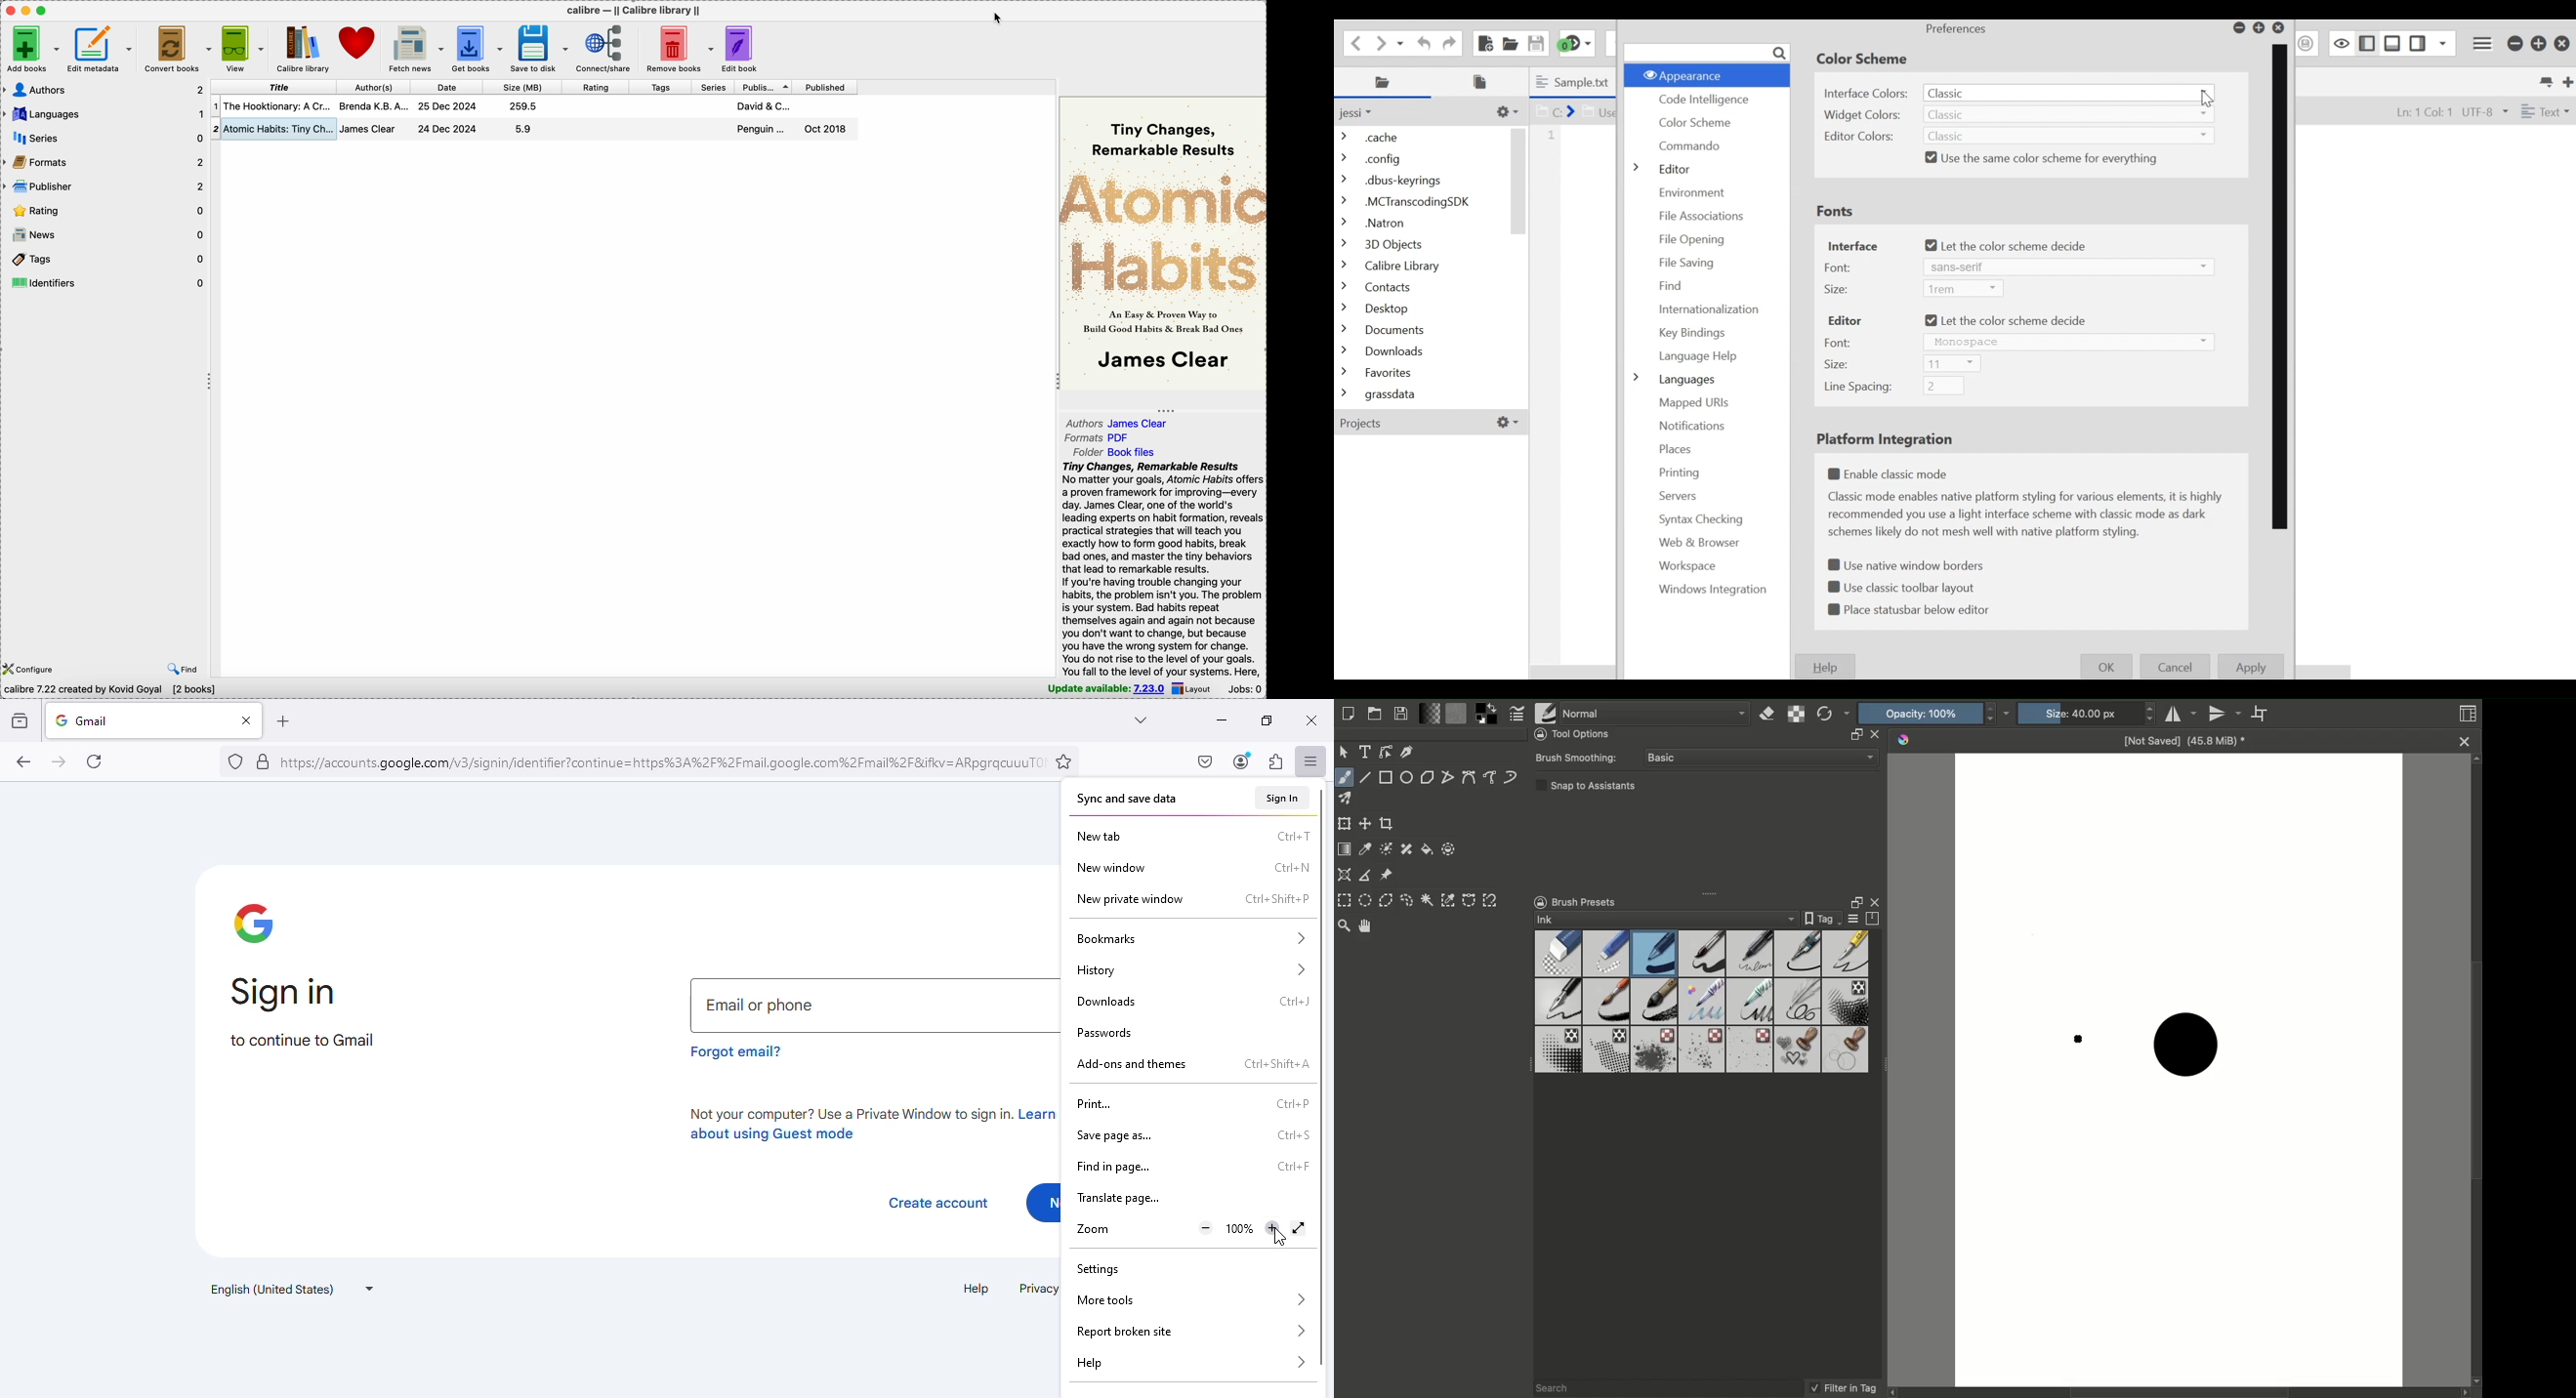  Describe the element at coordinates (542, 48) in the screenshot. I see `save to disk` at that location.